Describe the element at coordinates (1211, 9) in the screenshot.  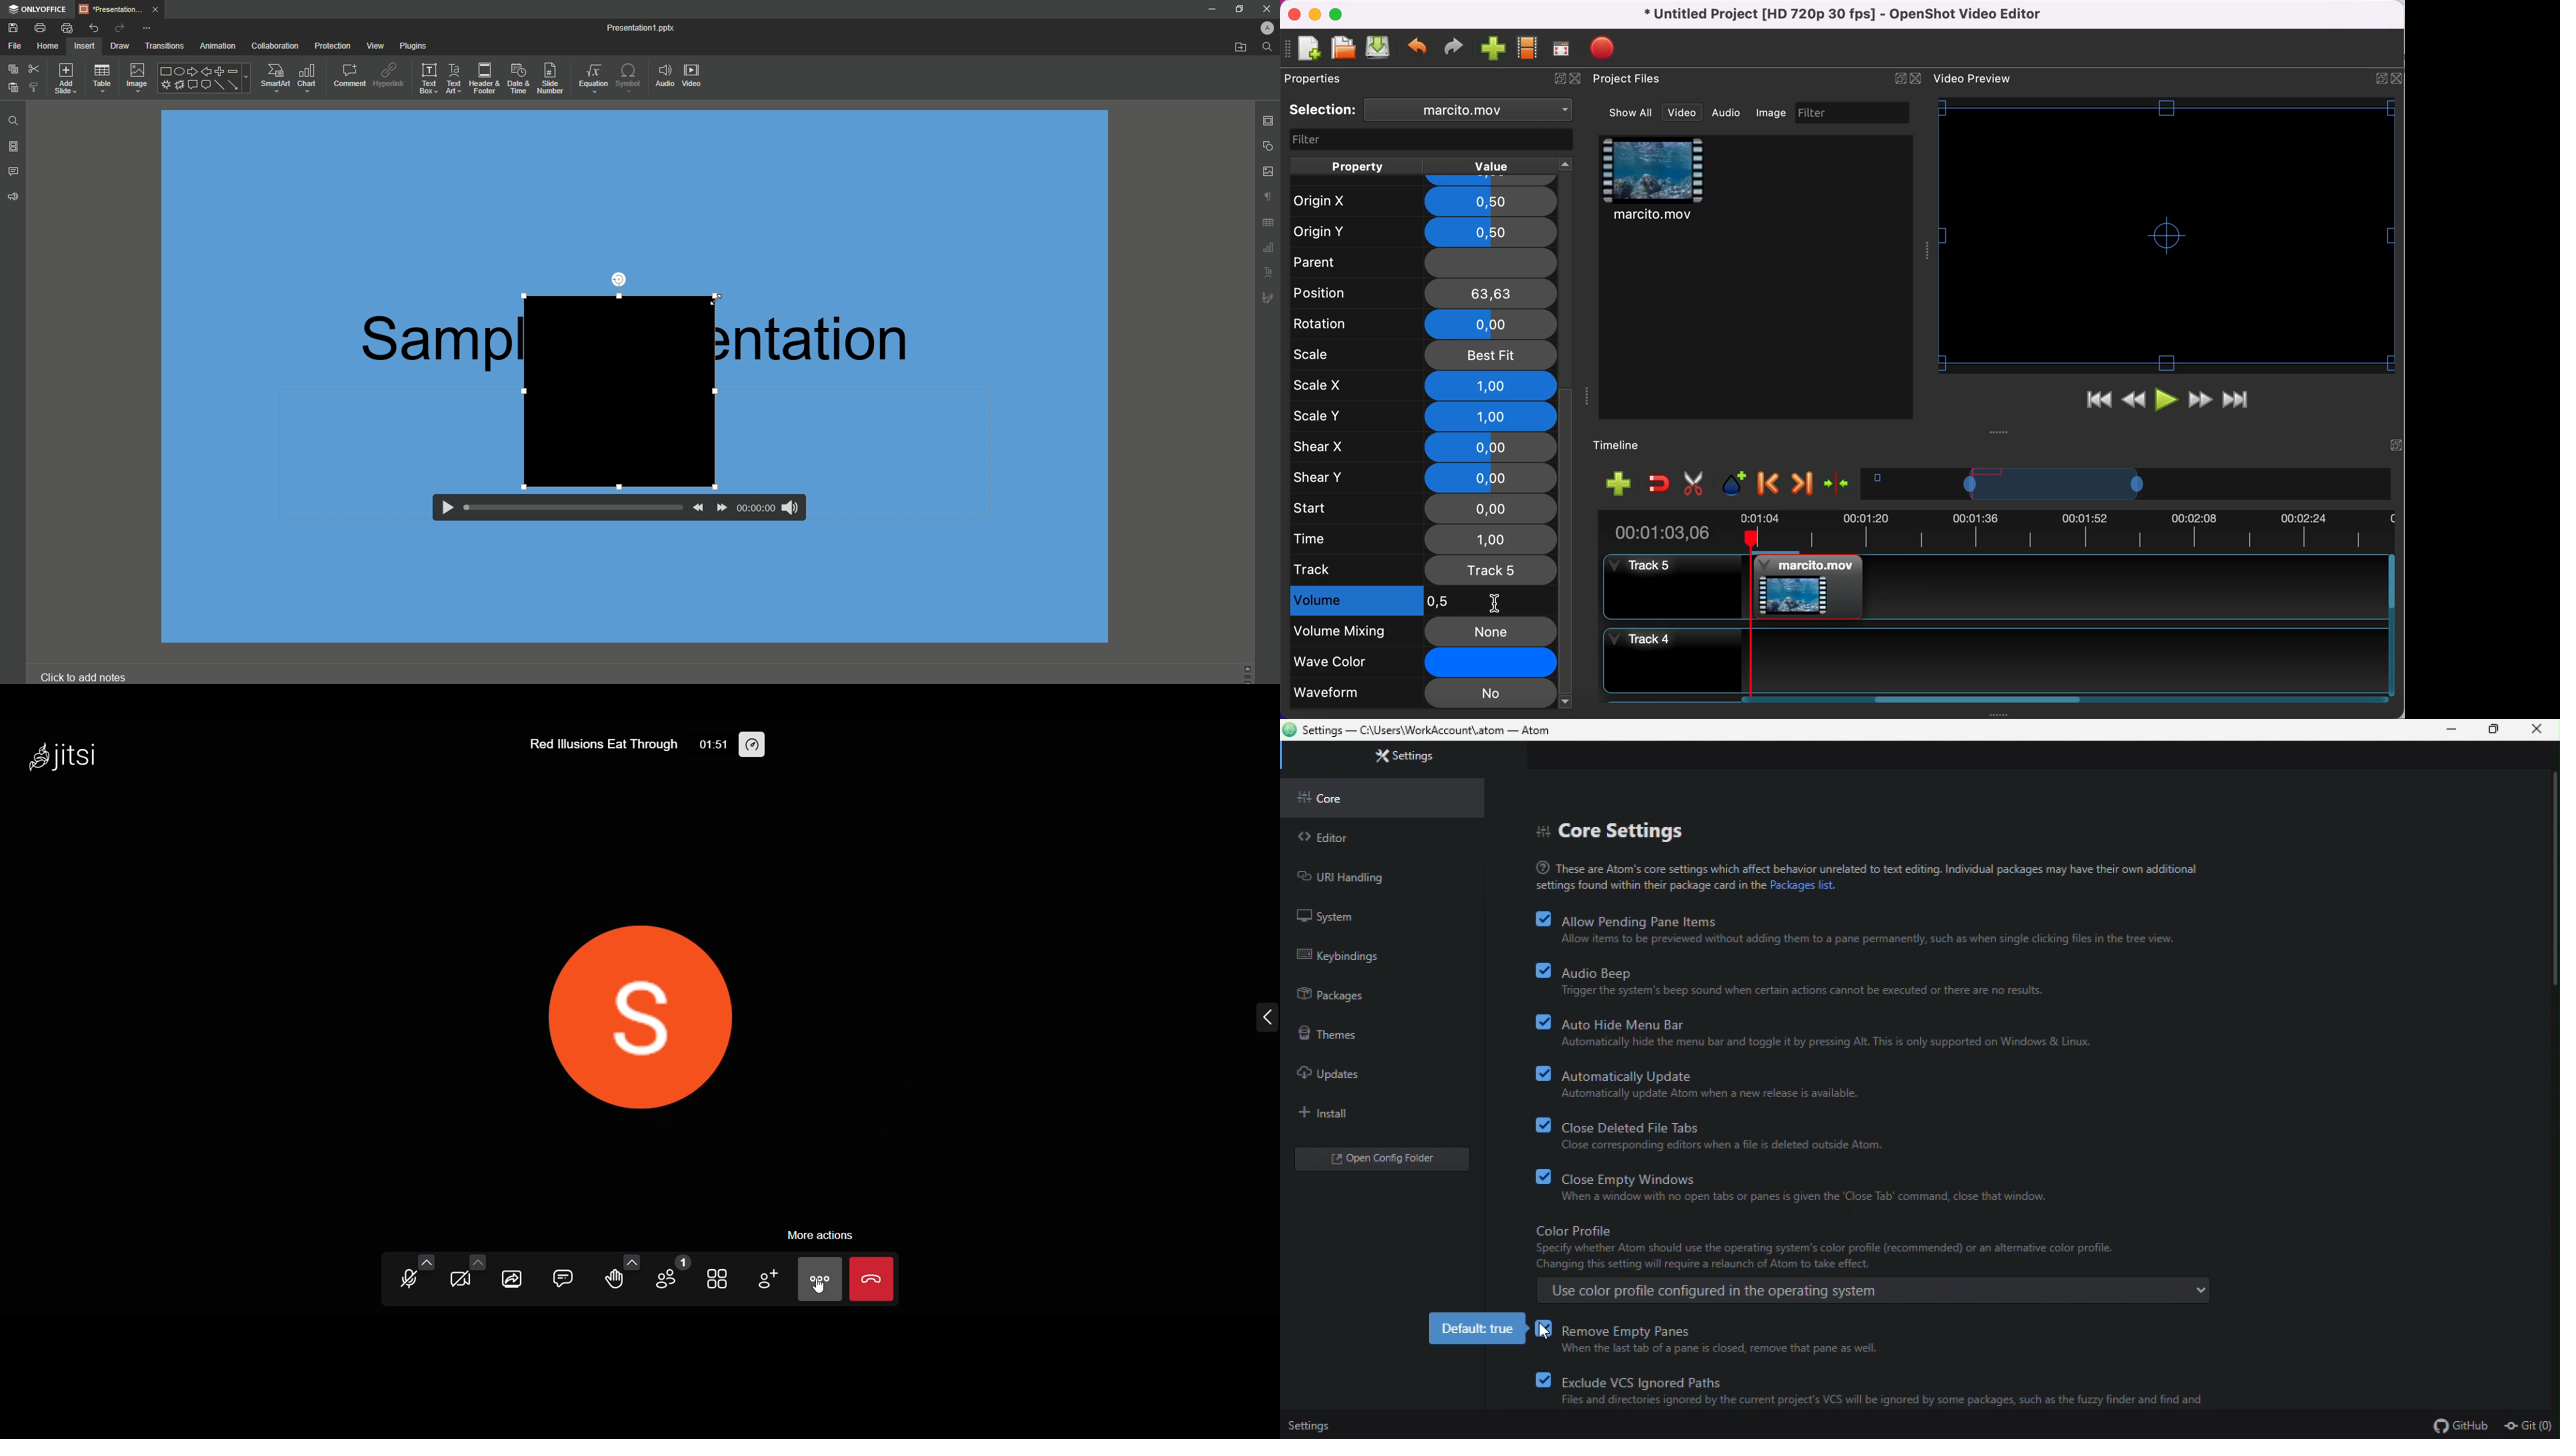
I see `Minimize` at that location.